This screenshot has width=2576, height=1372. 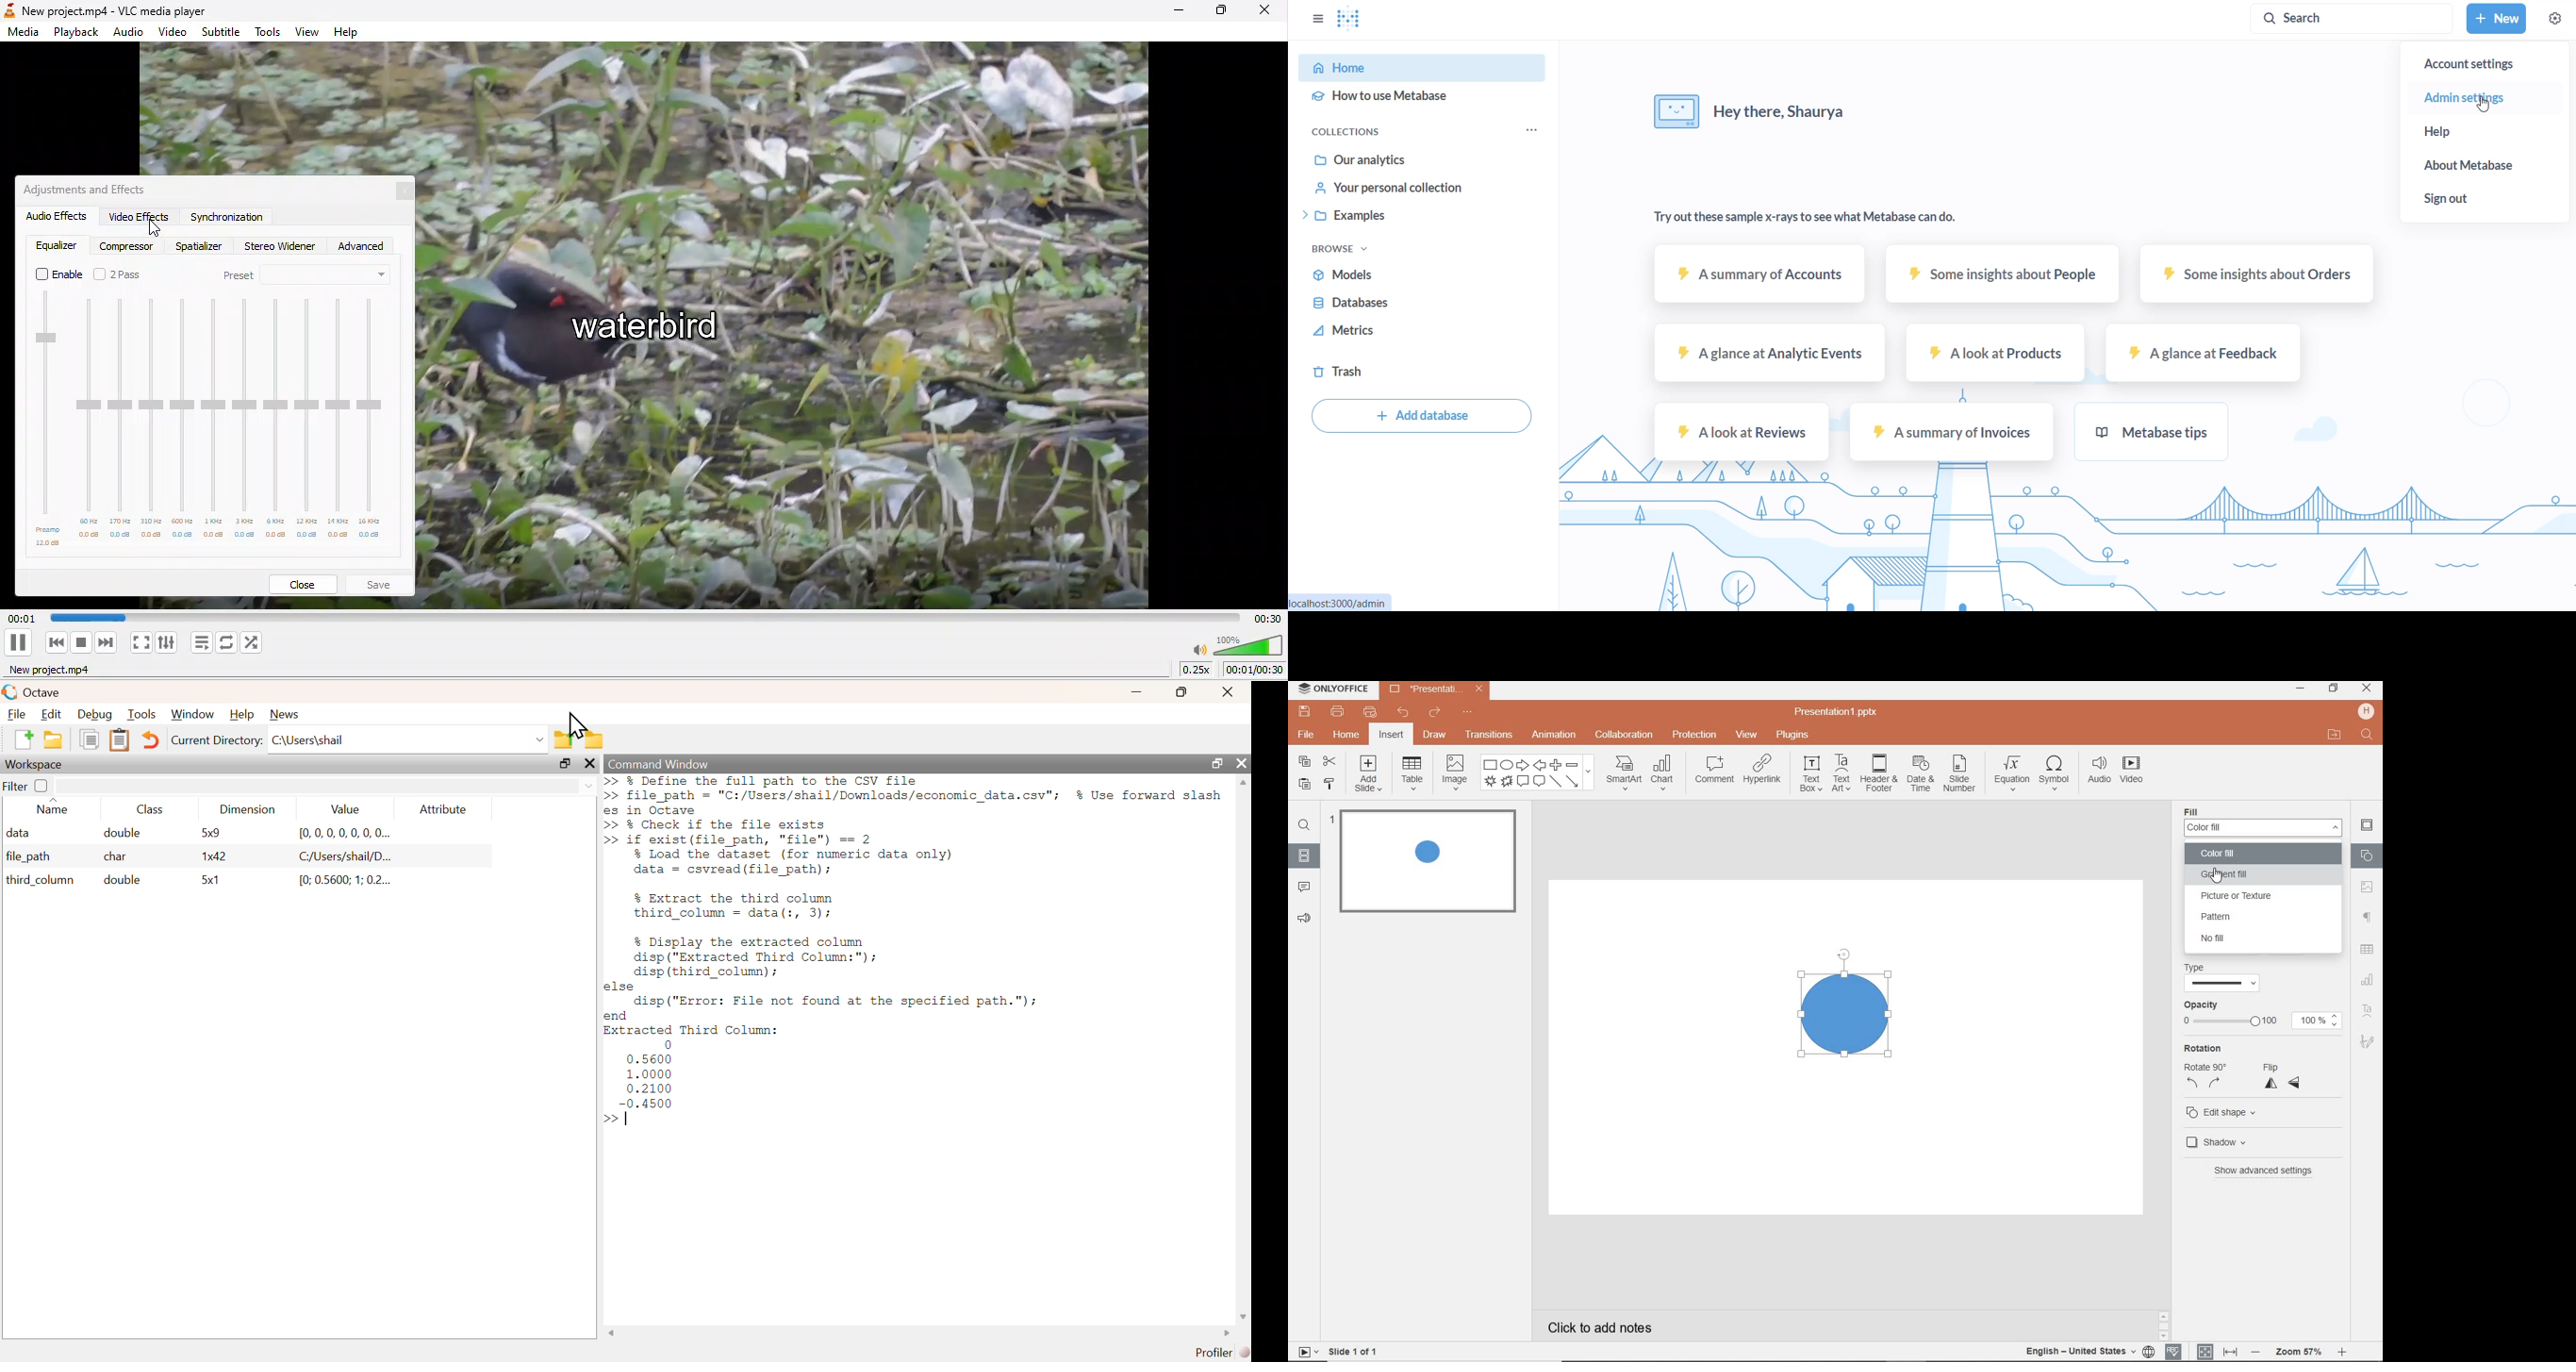 I want to click on hyperlink, so click(x=1764, y=772).